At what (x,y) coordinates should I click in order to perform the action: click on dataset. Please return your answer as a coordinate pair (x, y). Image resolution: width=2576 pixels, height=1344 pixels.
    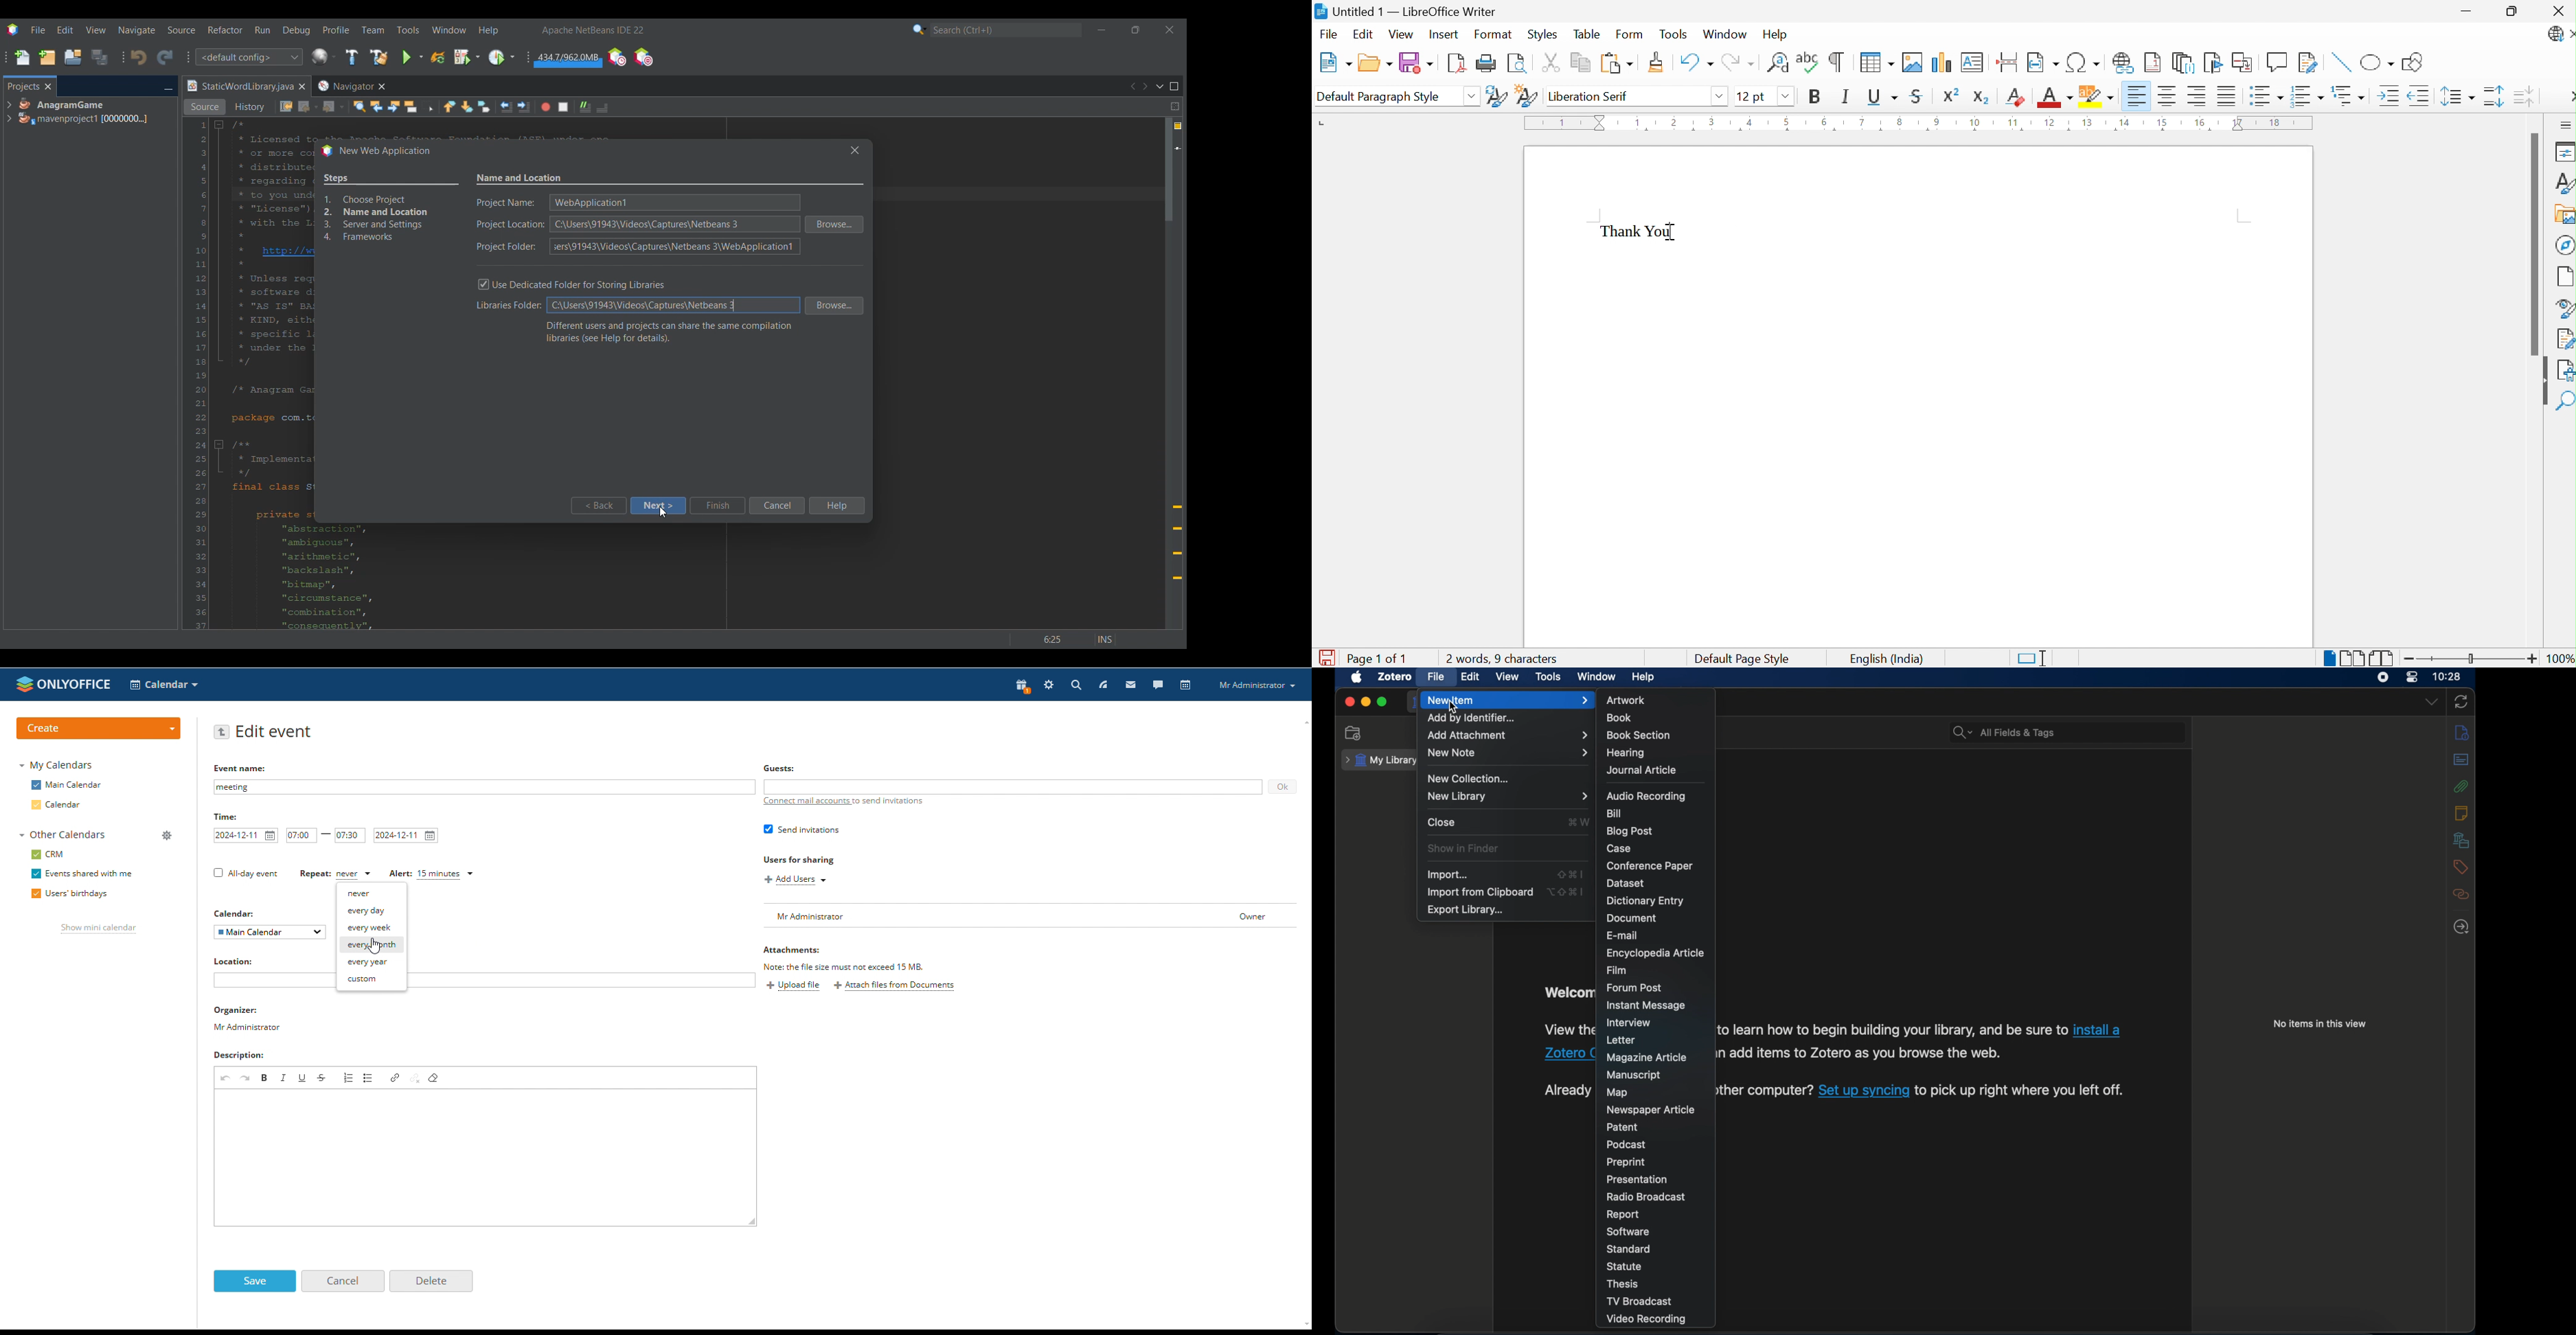
    Looking at the image, I should click on (1626, 884).